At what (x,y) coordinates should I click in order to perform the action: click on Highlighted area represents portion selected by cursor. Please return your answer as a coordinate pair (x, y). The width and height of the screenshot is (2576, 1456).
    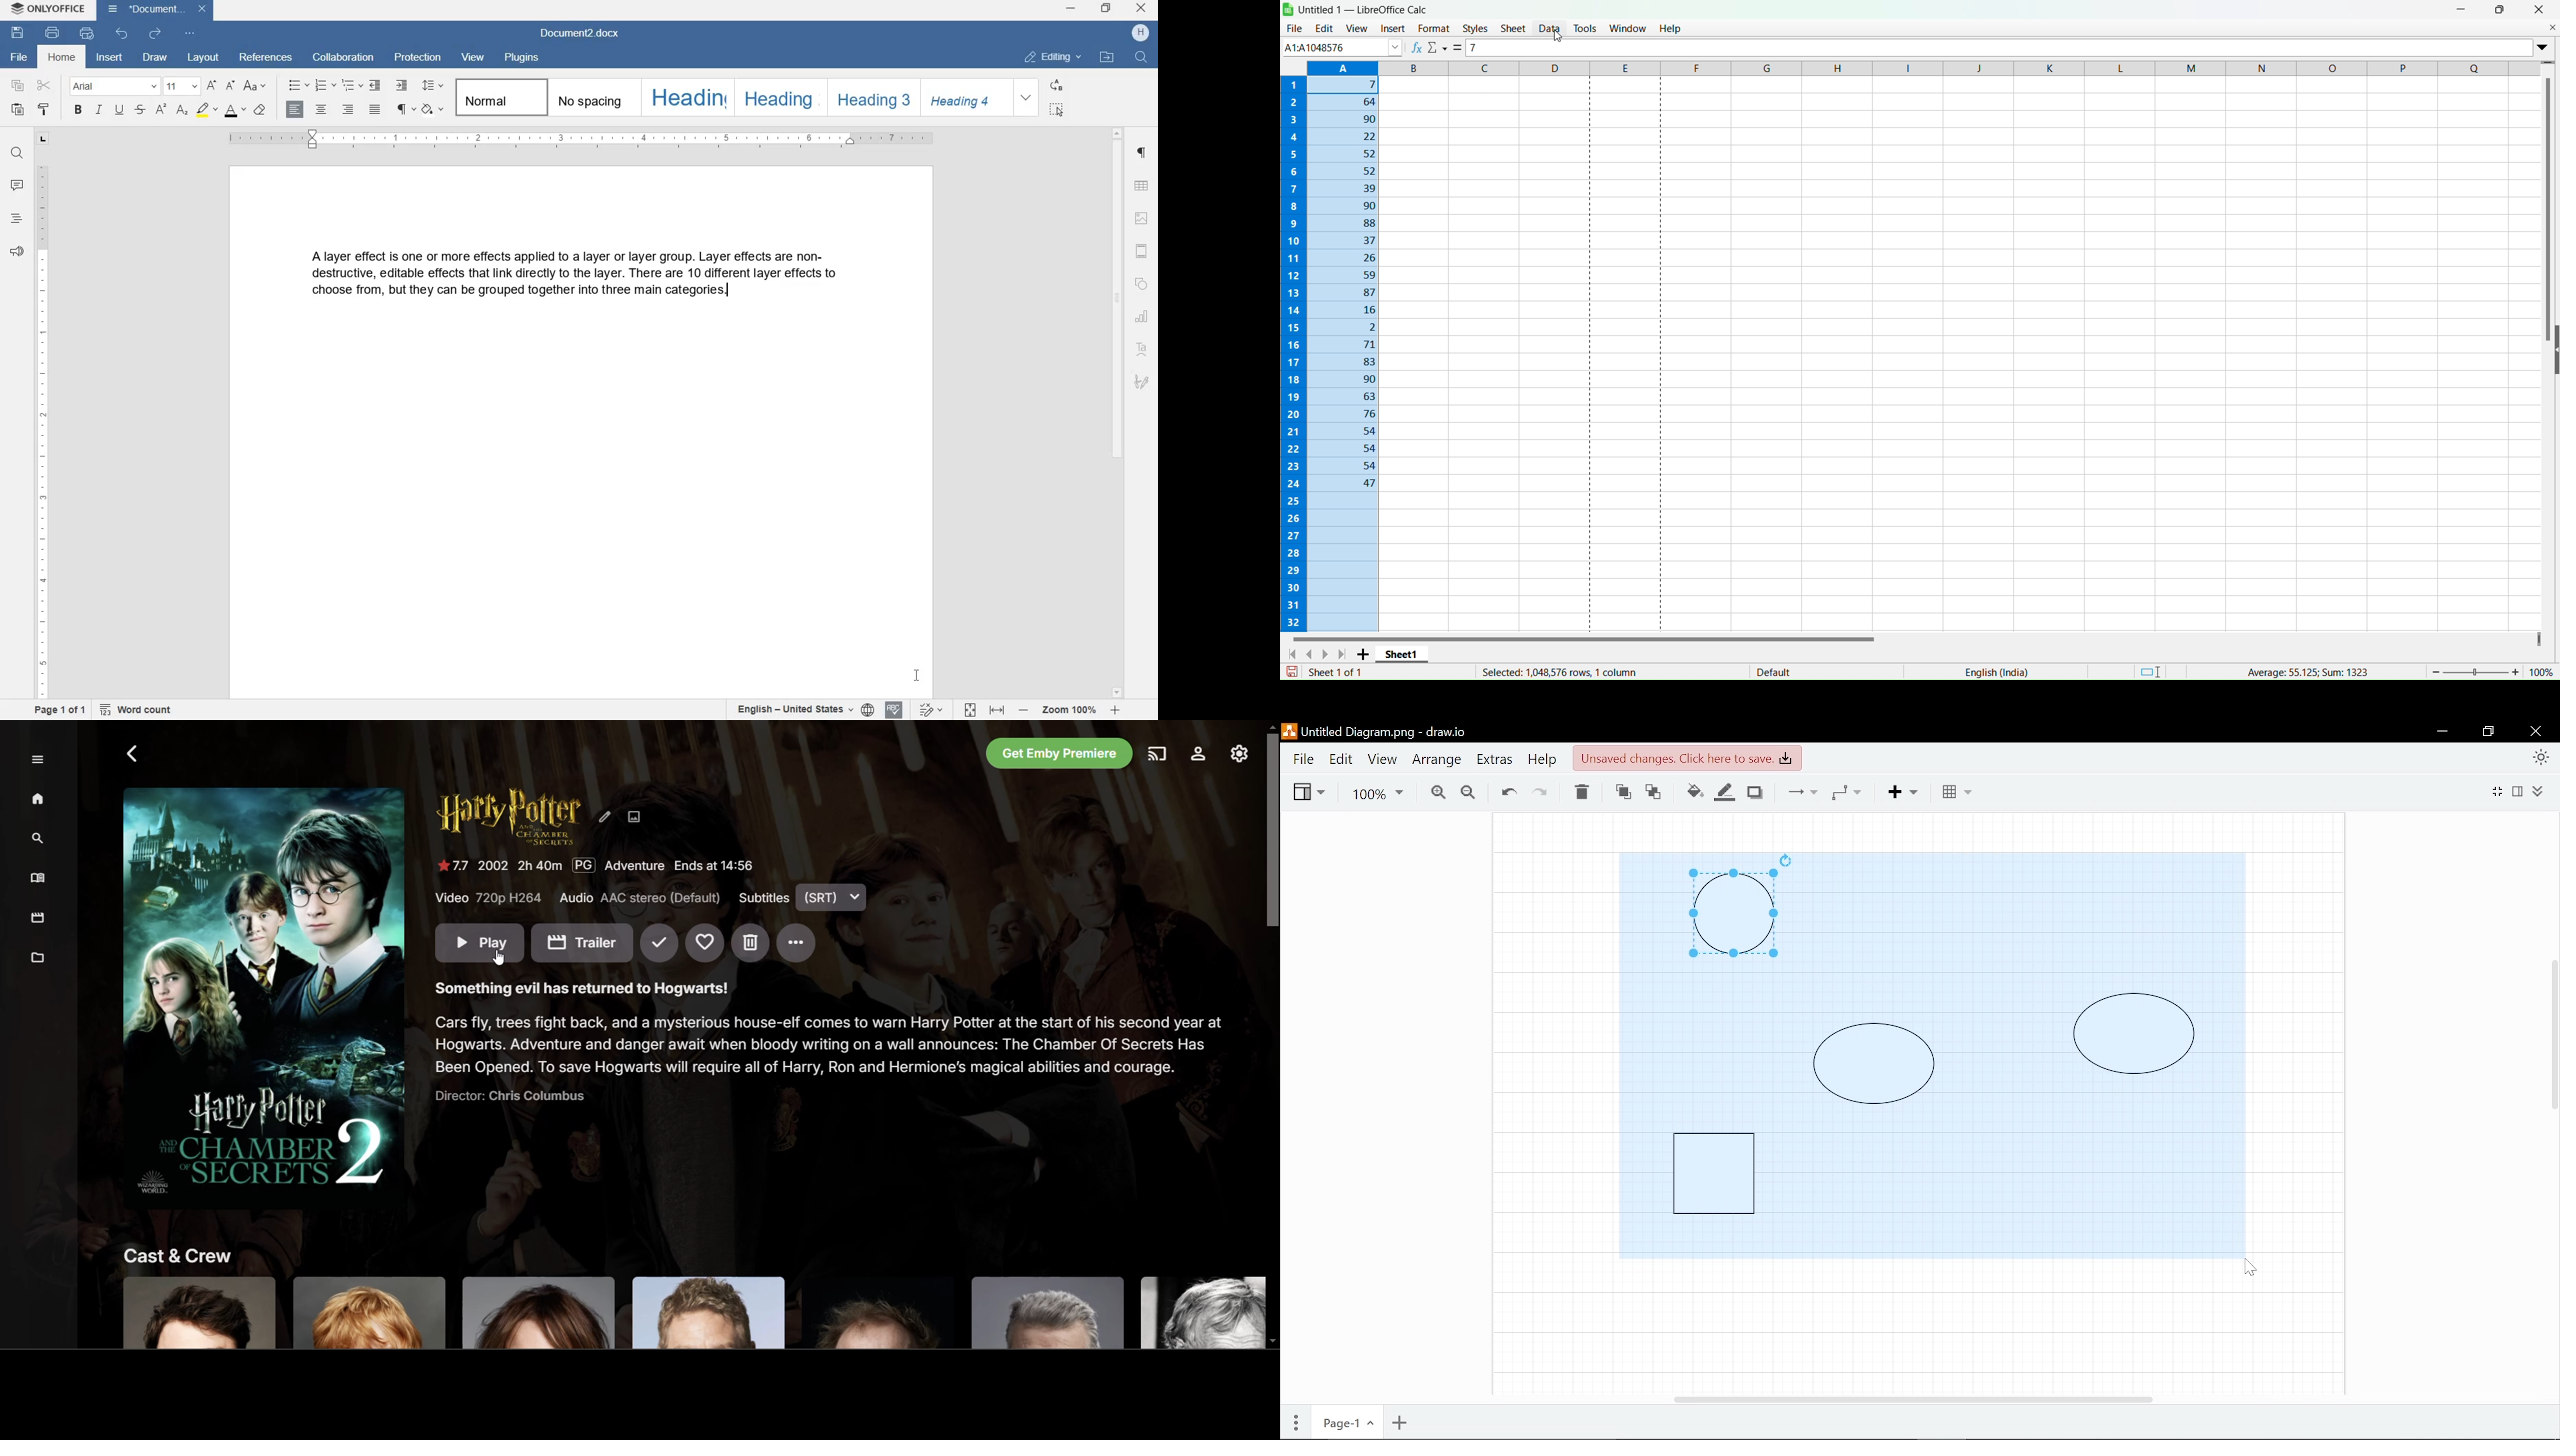
    Looking at the image, I should click on (2003, 1184).